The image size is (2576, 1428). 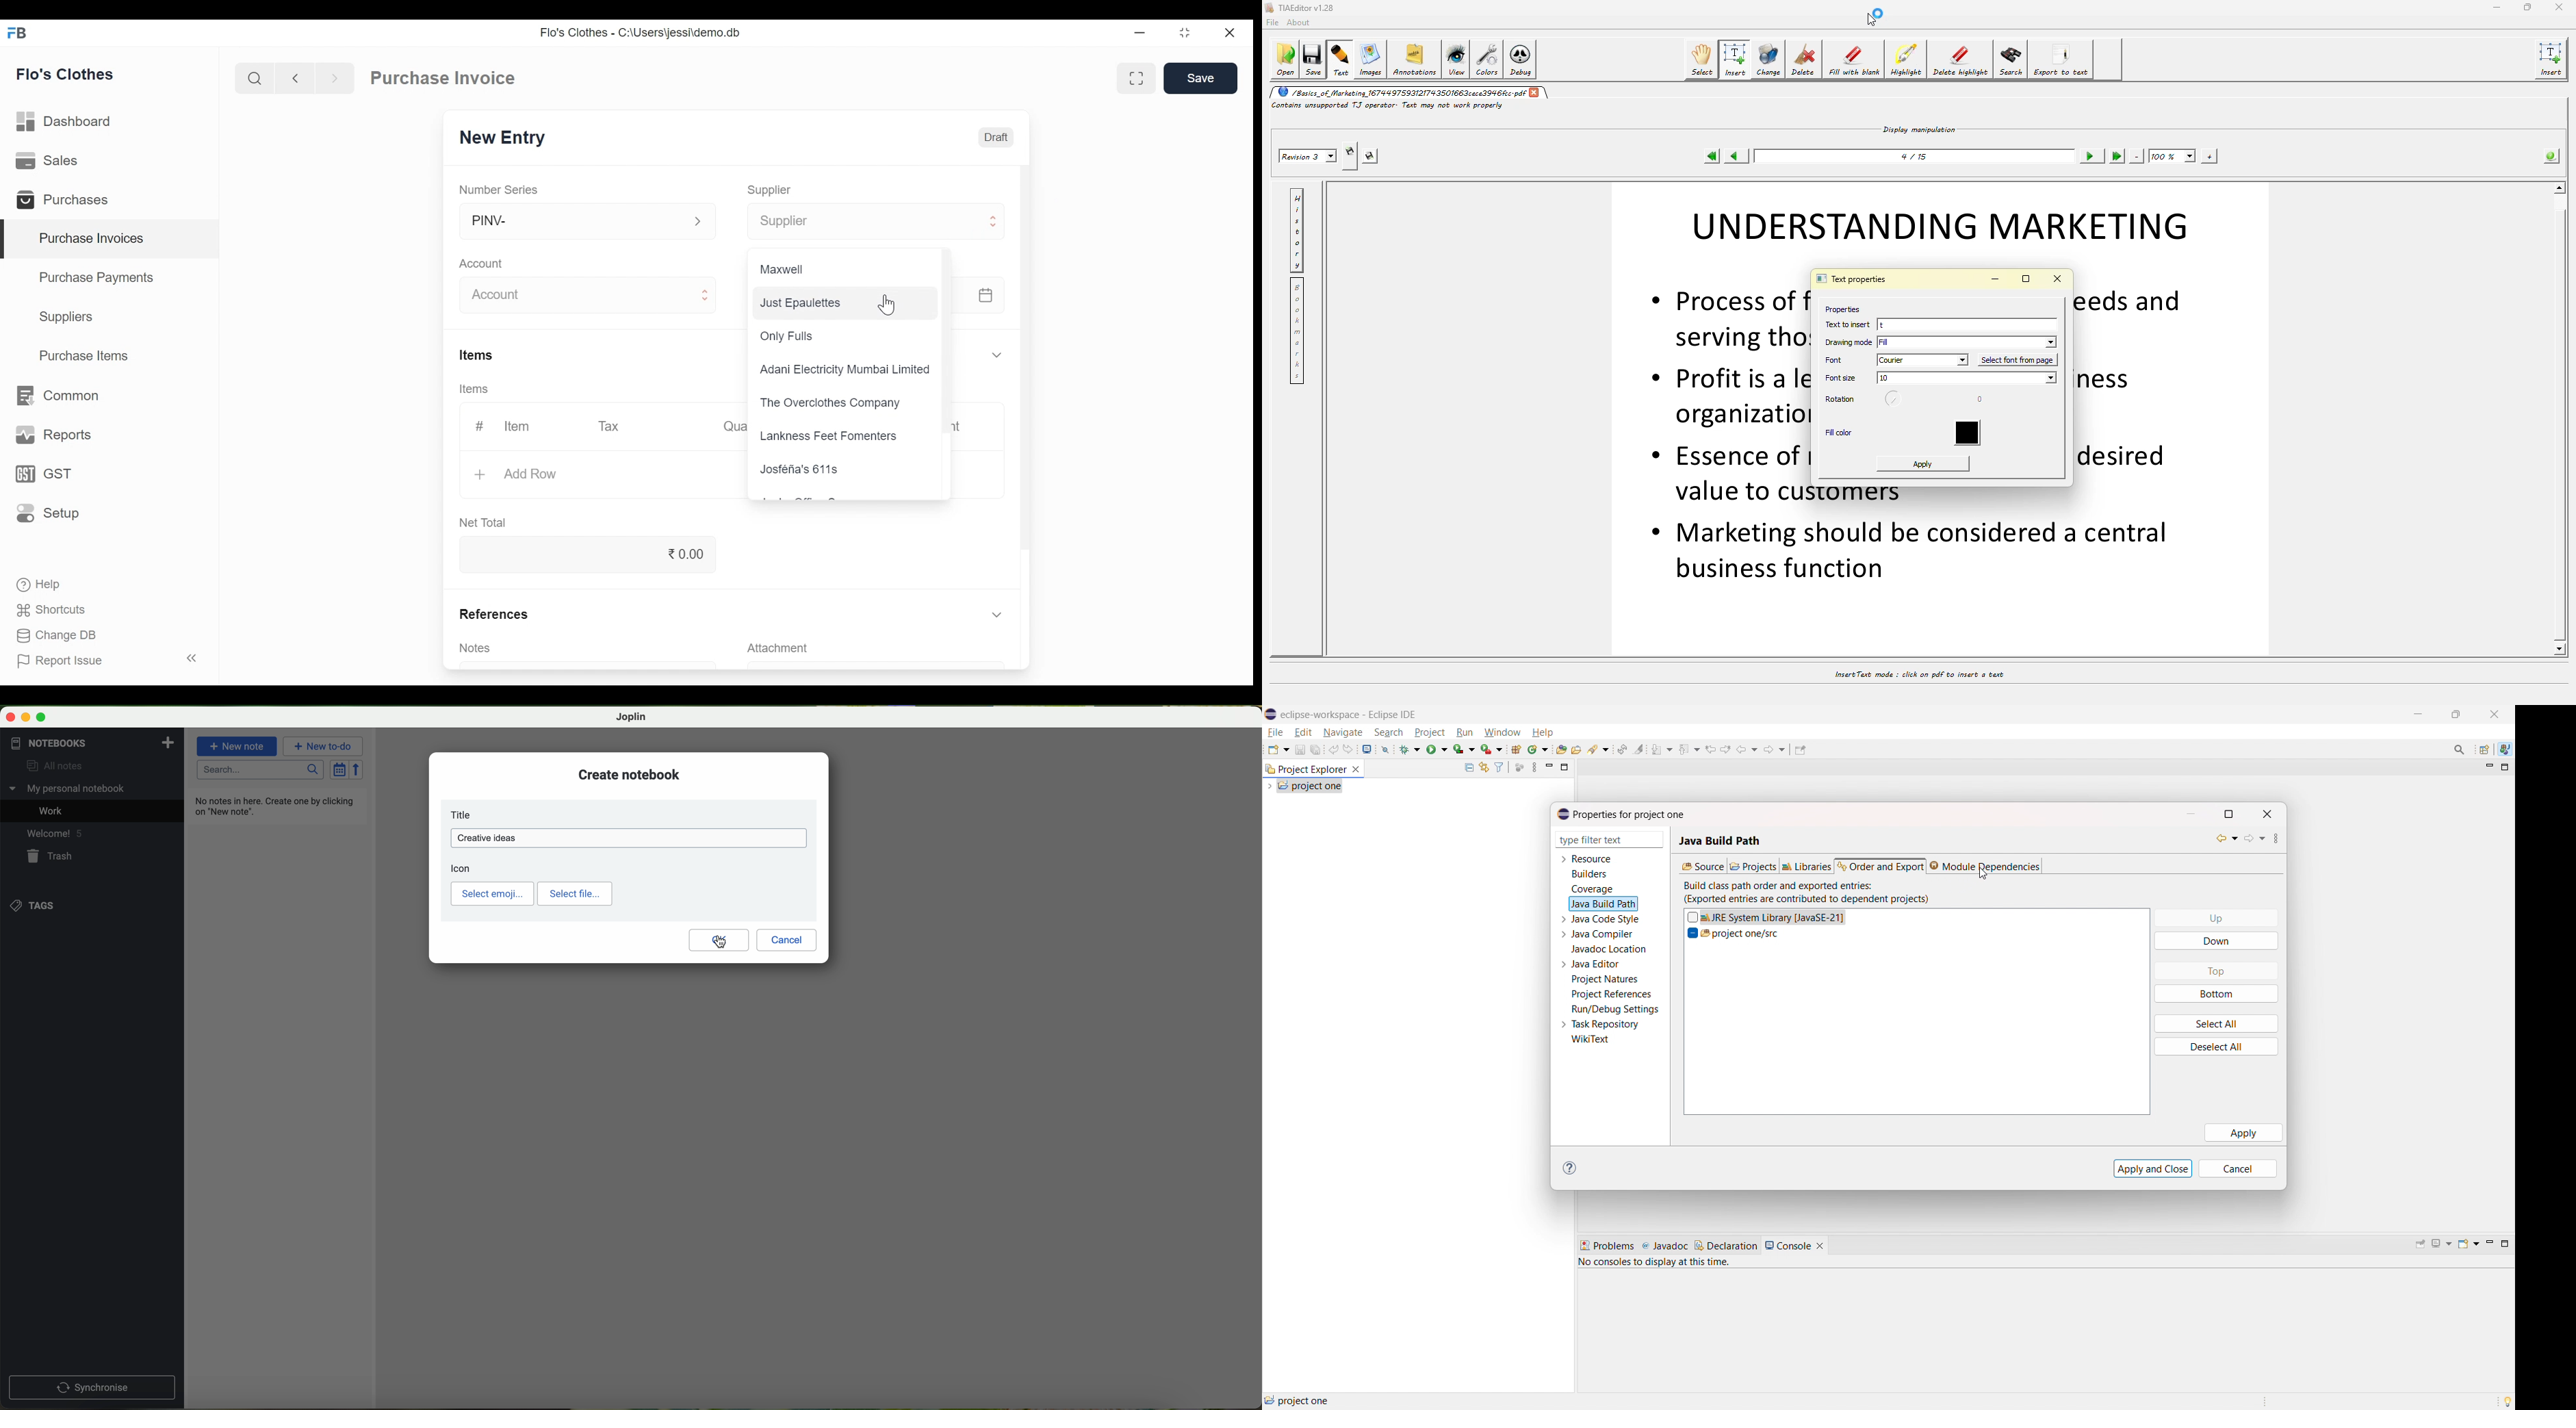 I want to click on Purchase Invoice, so click(x=443, y=78).